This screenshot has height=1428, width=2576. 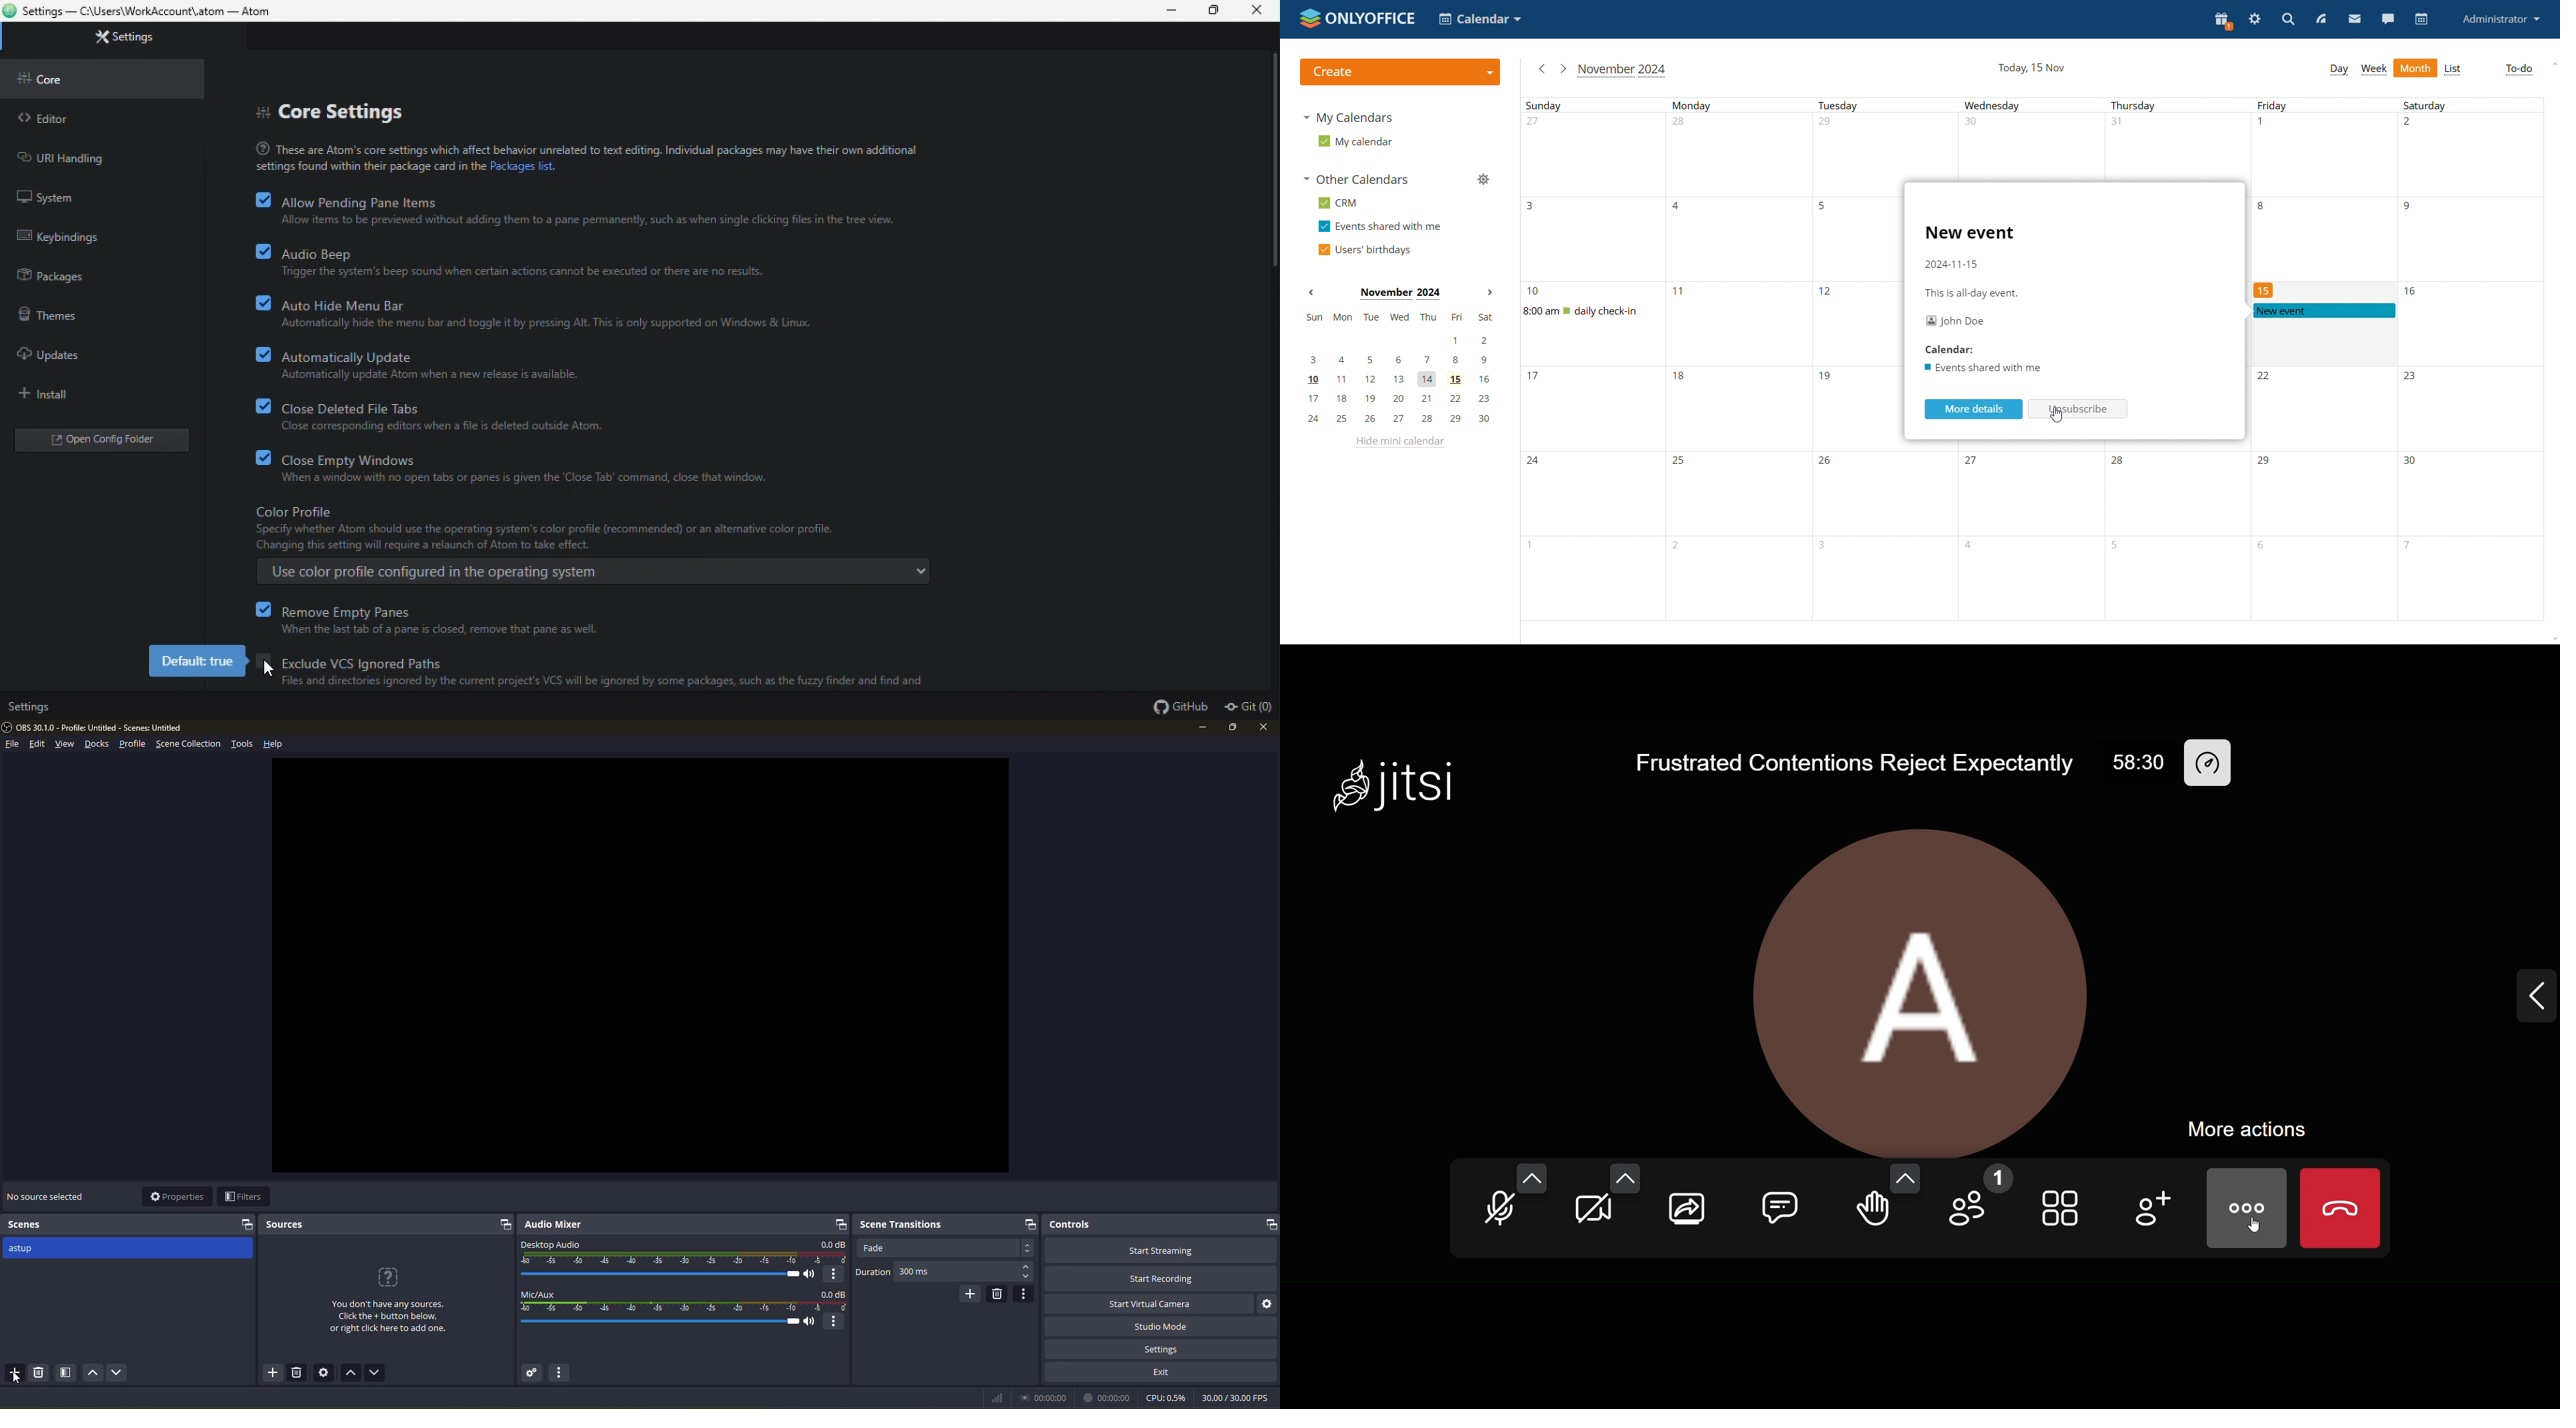 What do you see at coordinates (65, 743) in the screenshot?
I see `view` at bounding box center [65, 743].